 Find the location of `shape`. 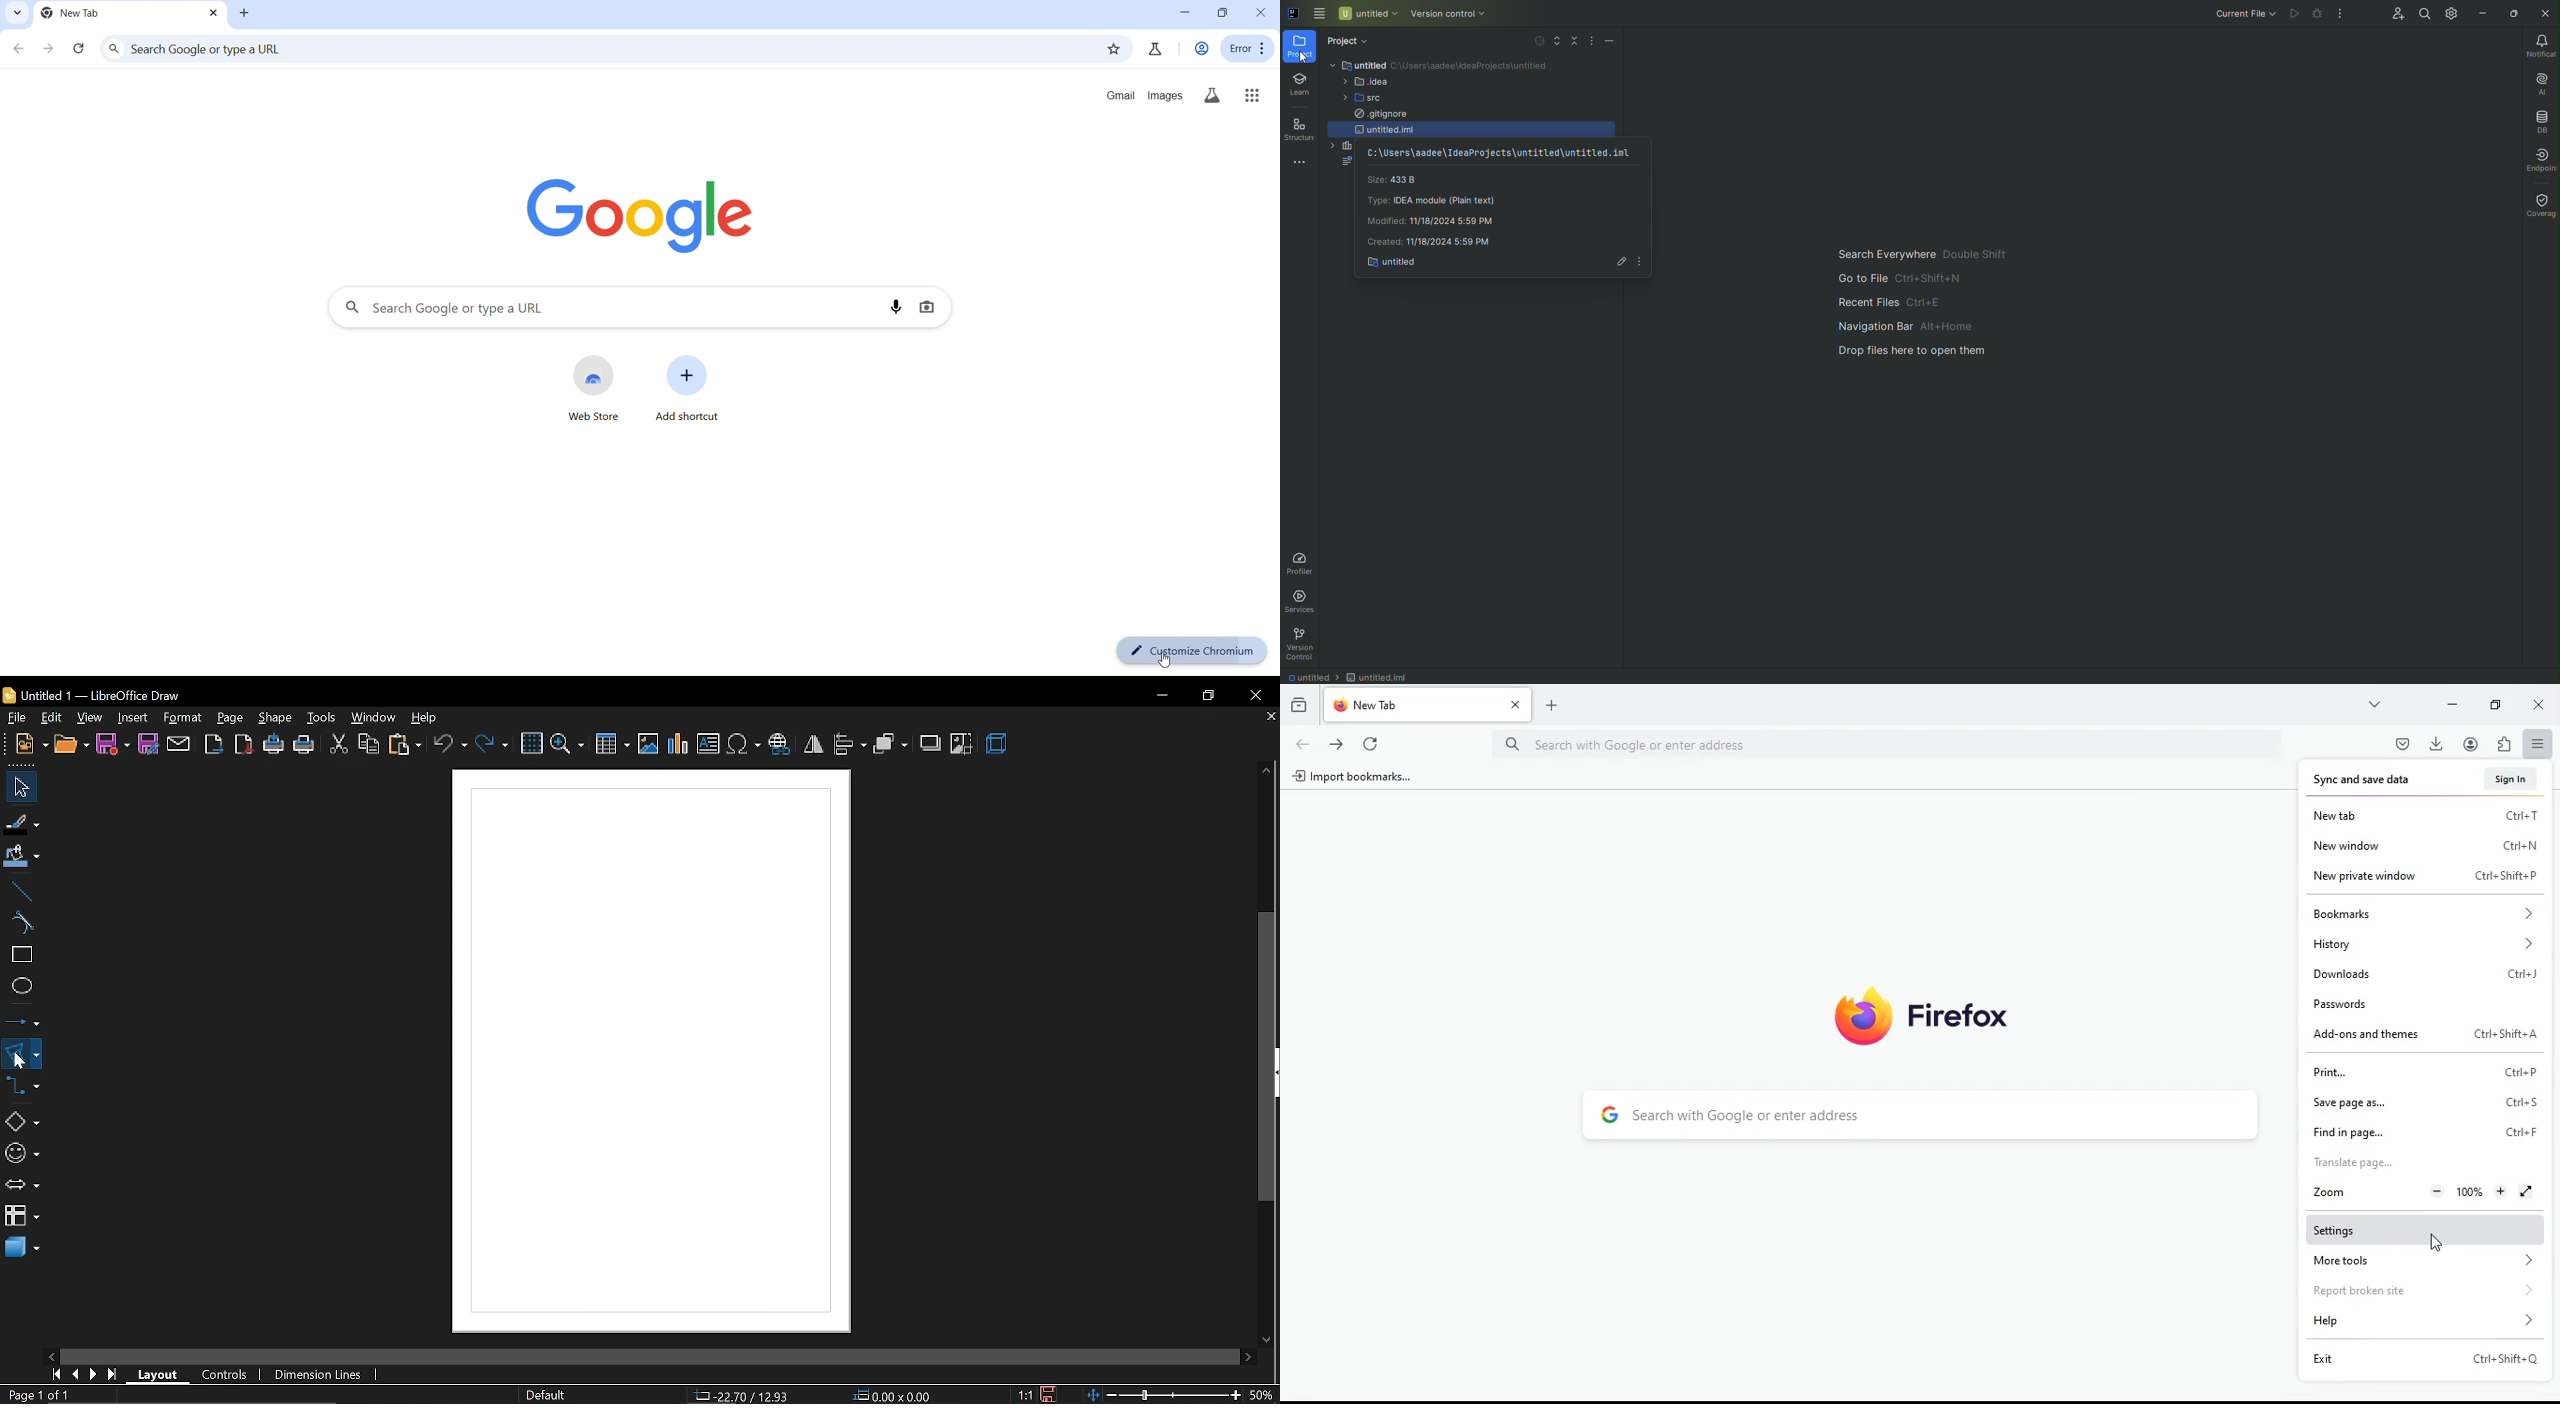

shape is located at coordinates (275, 721).